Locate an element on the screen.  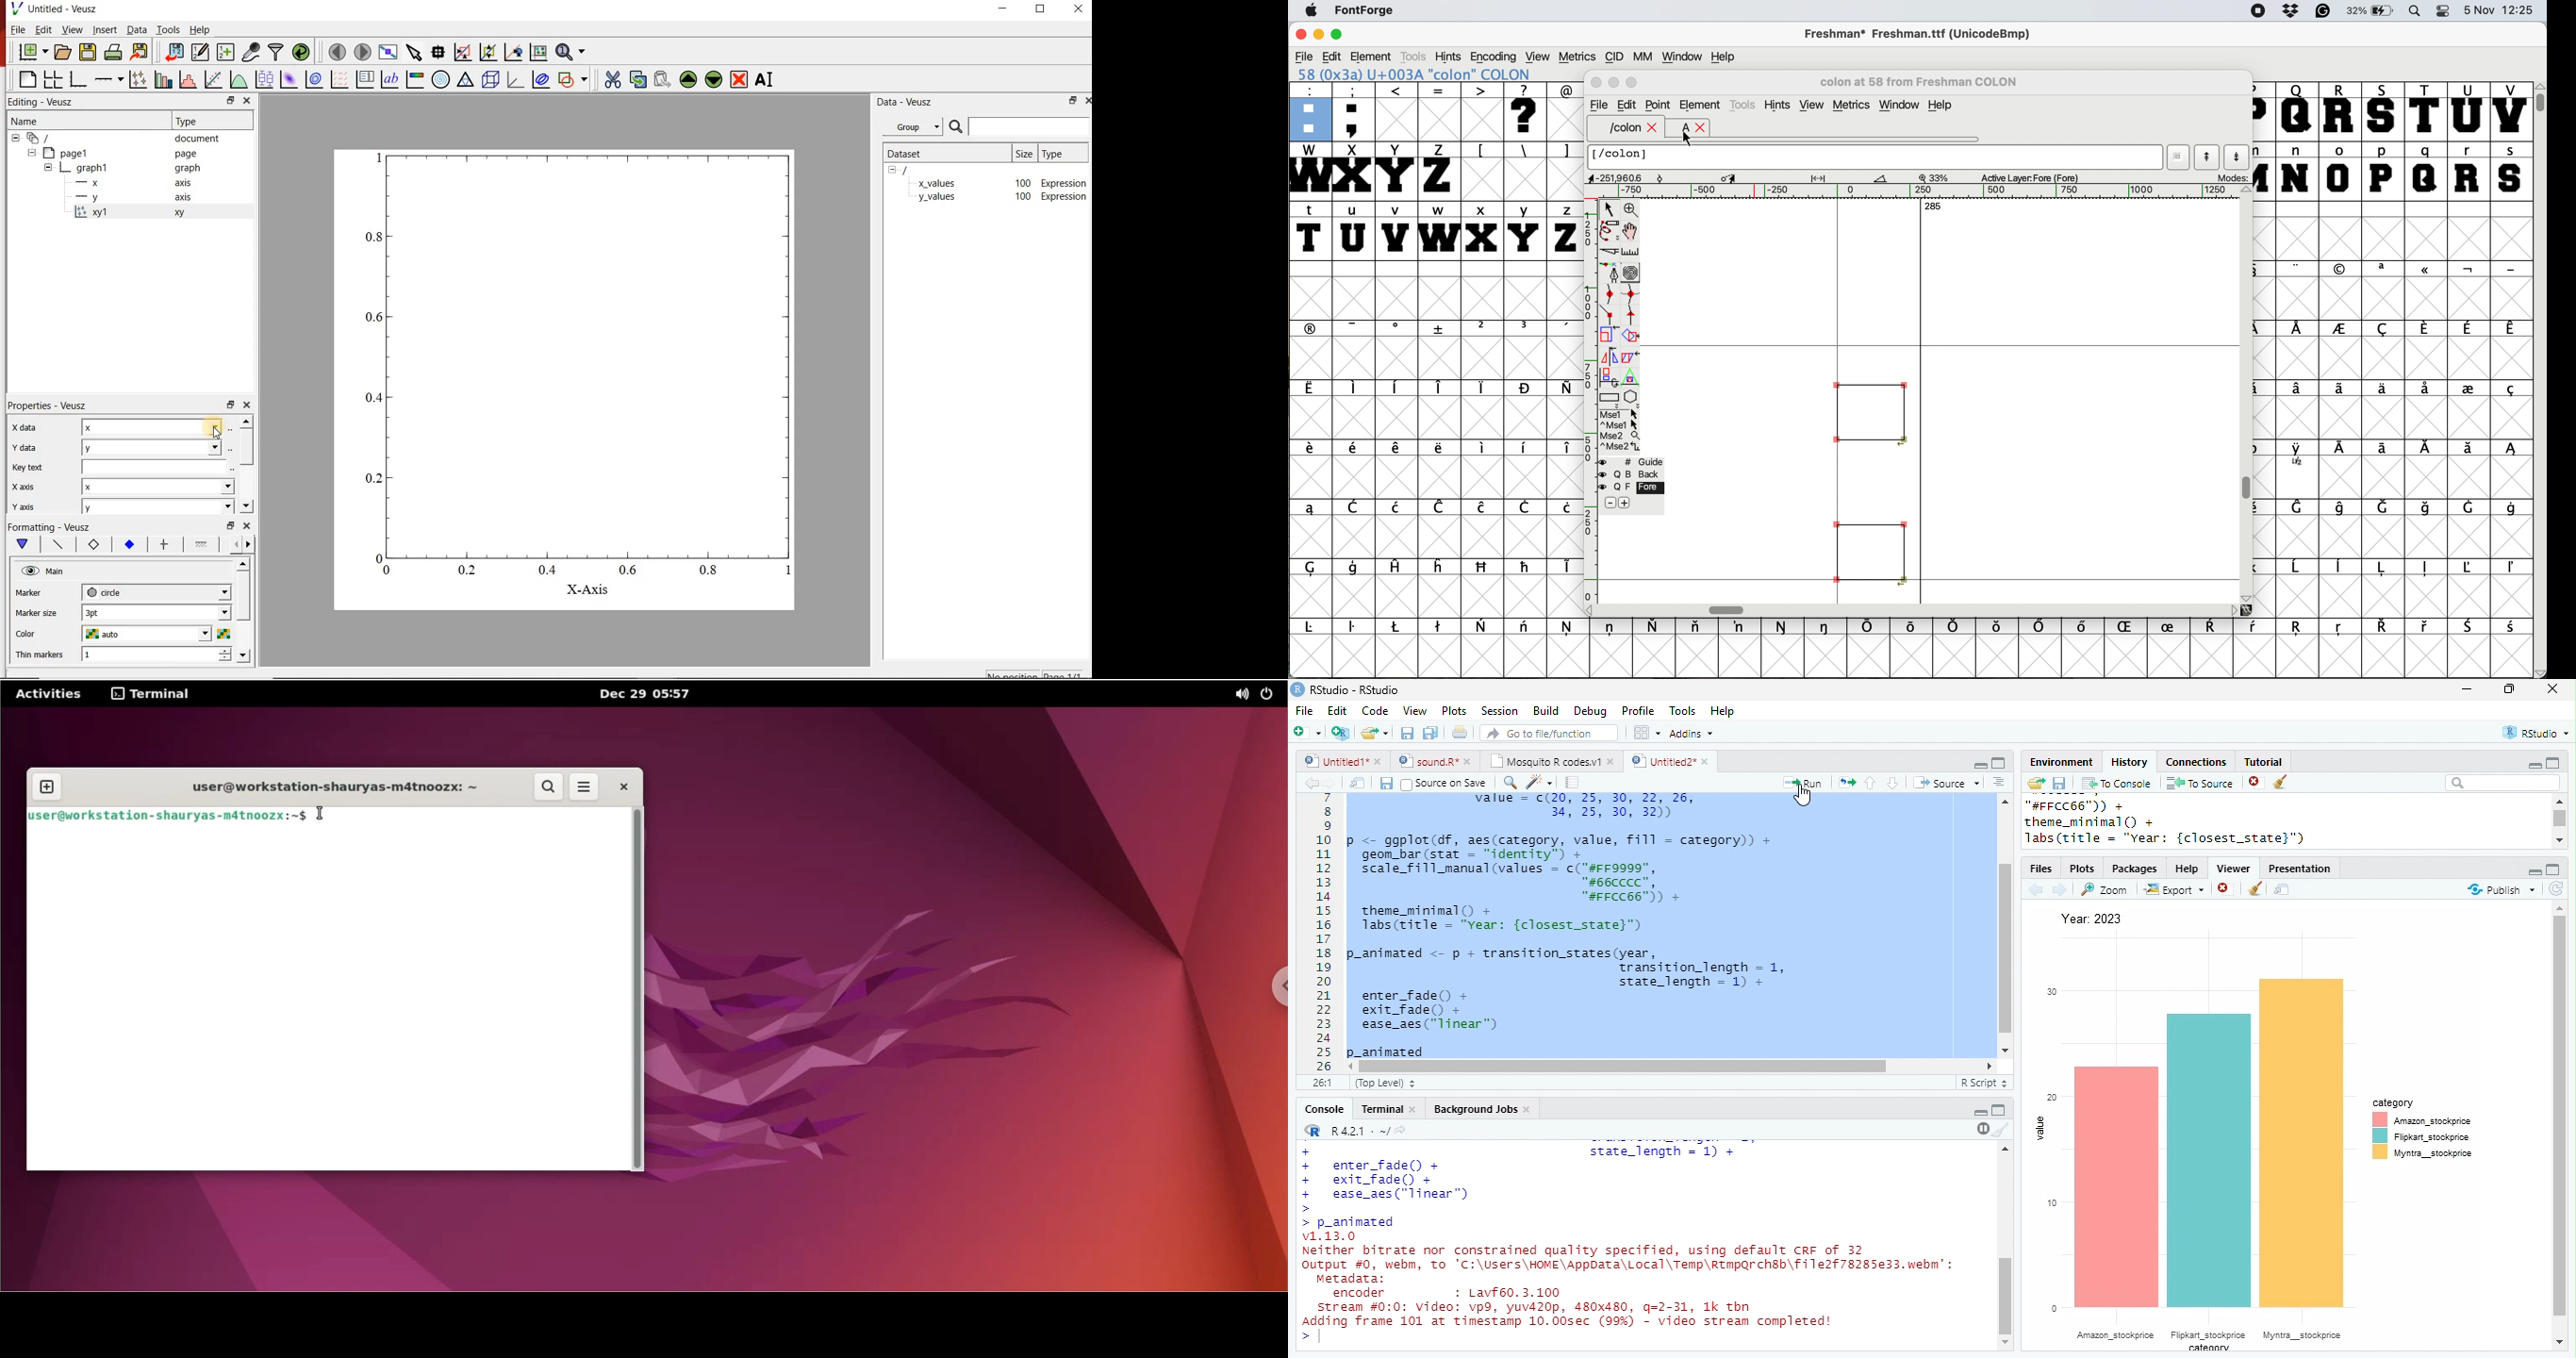
symbol is located at coordinates (1564, 389).